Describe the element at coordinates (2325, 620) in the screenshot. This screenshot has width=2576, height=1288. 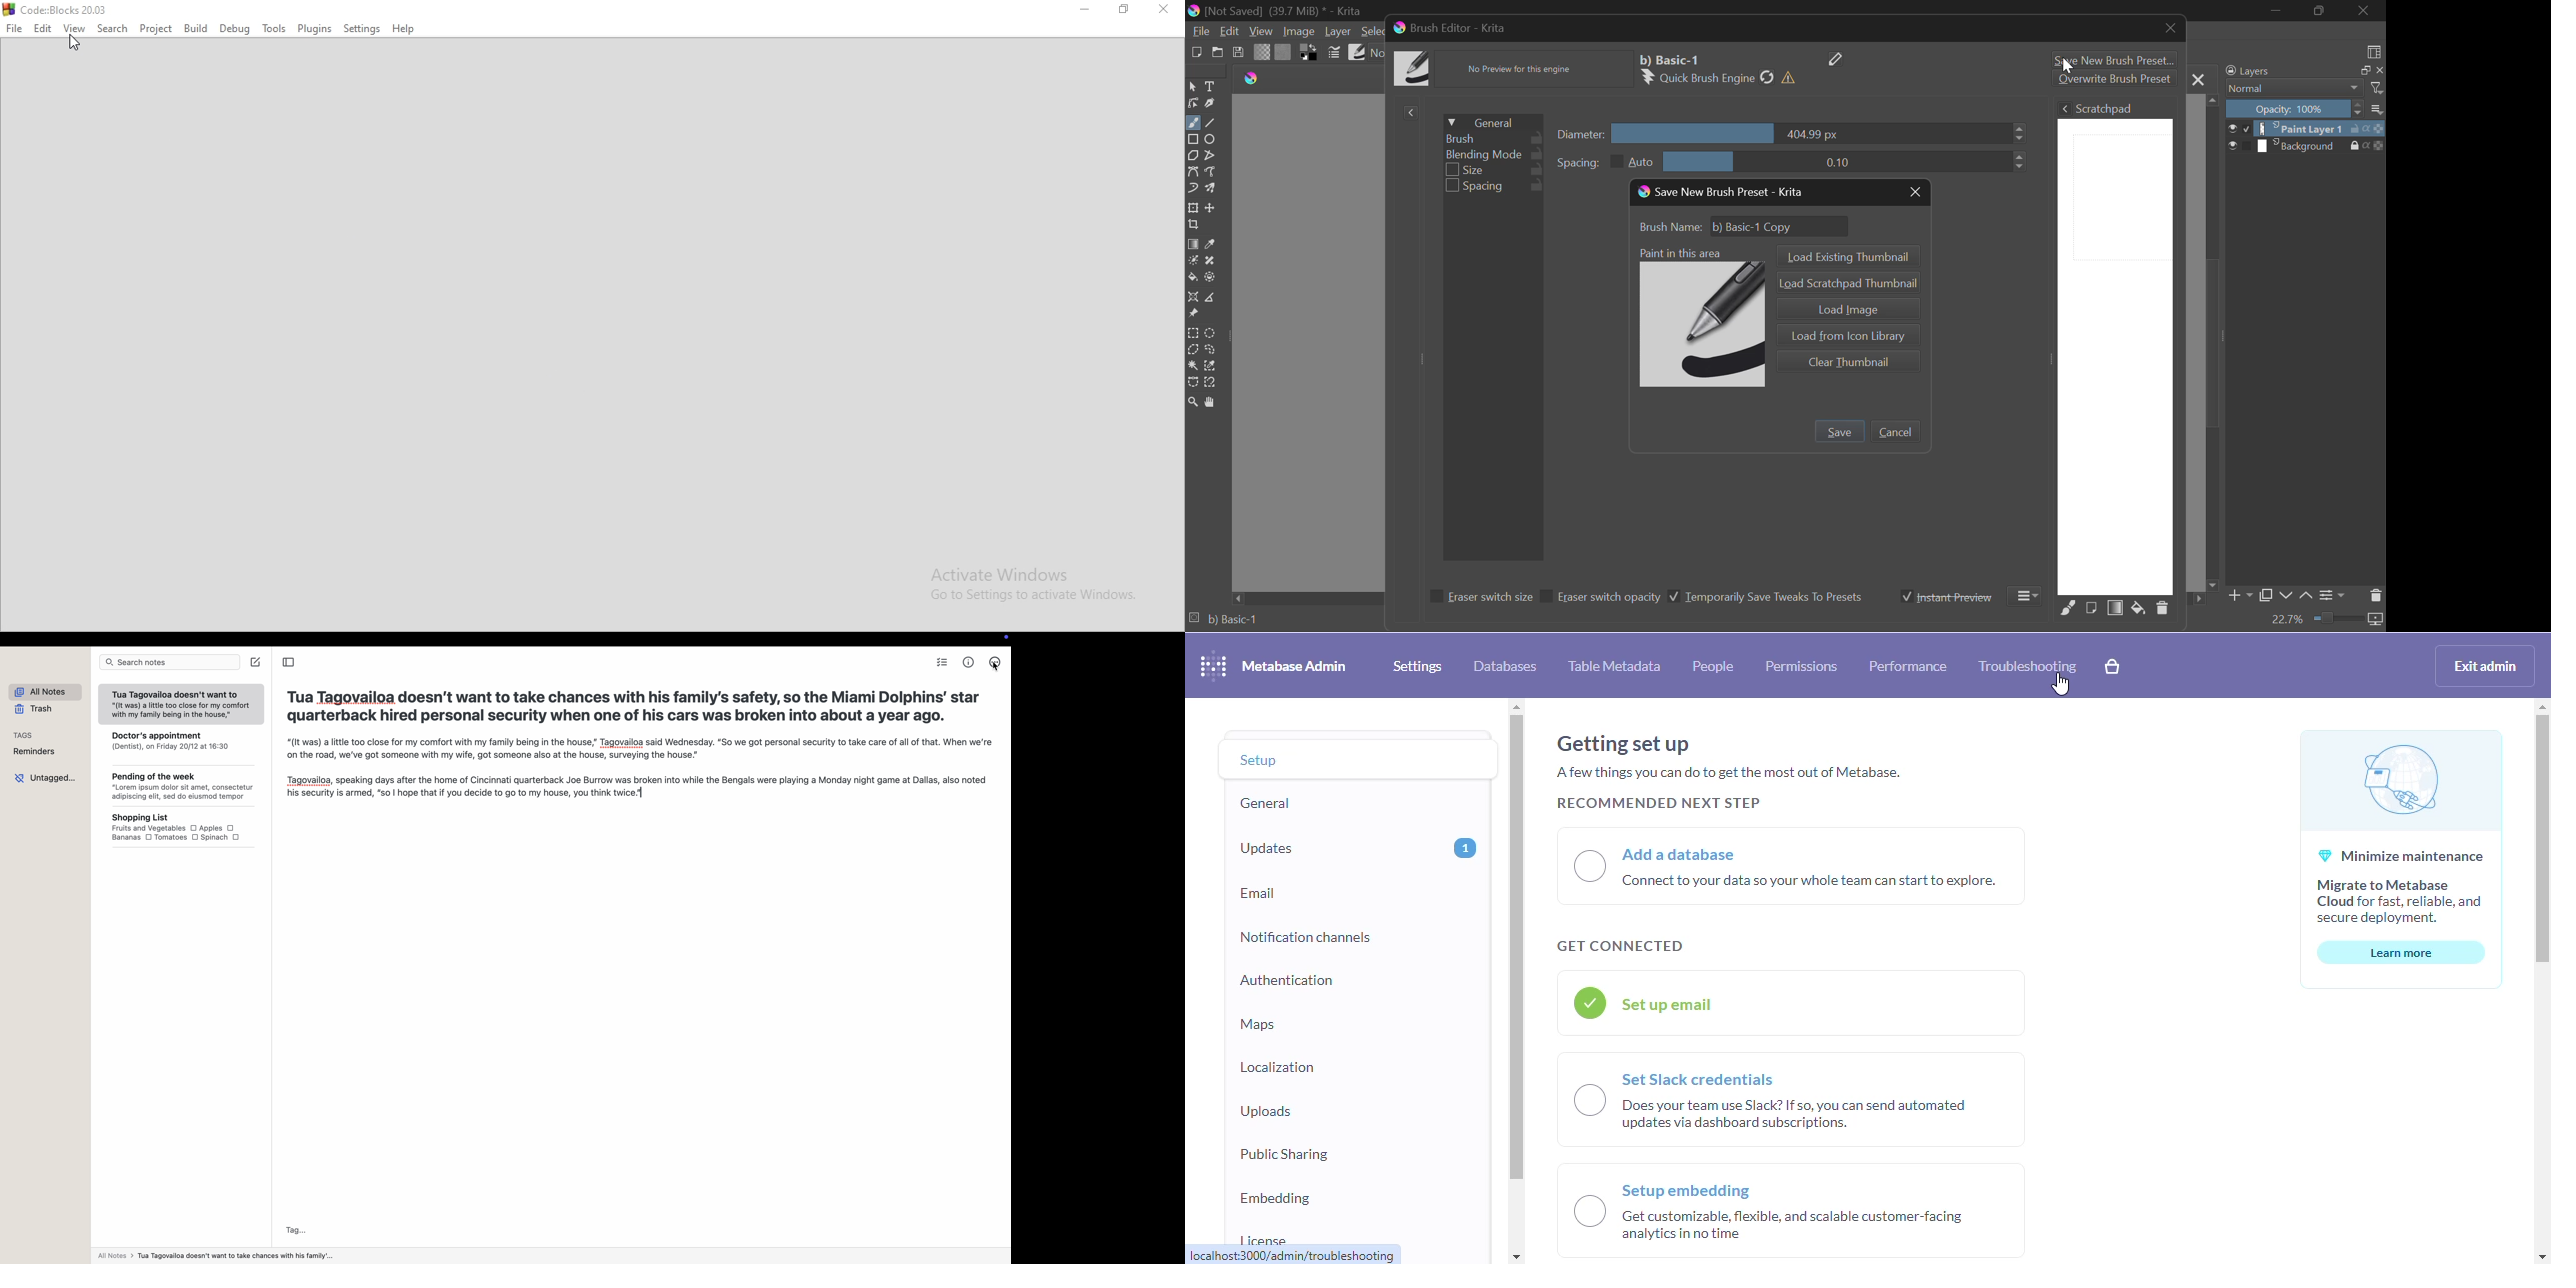
I see `Zoom 22.7%` at that location.